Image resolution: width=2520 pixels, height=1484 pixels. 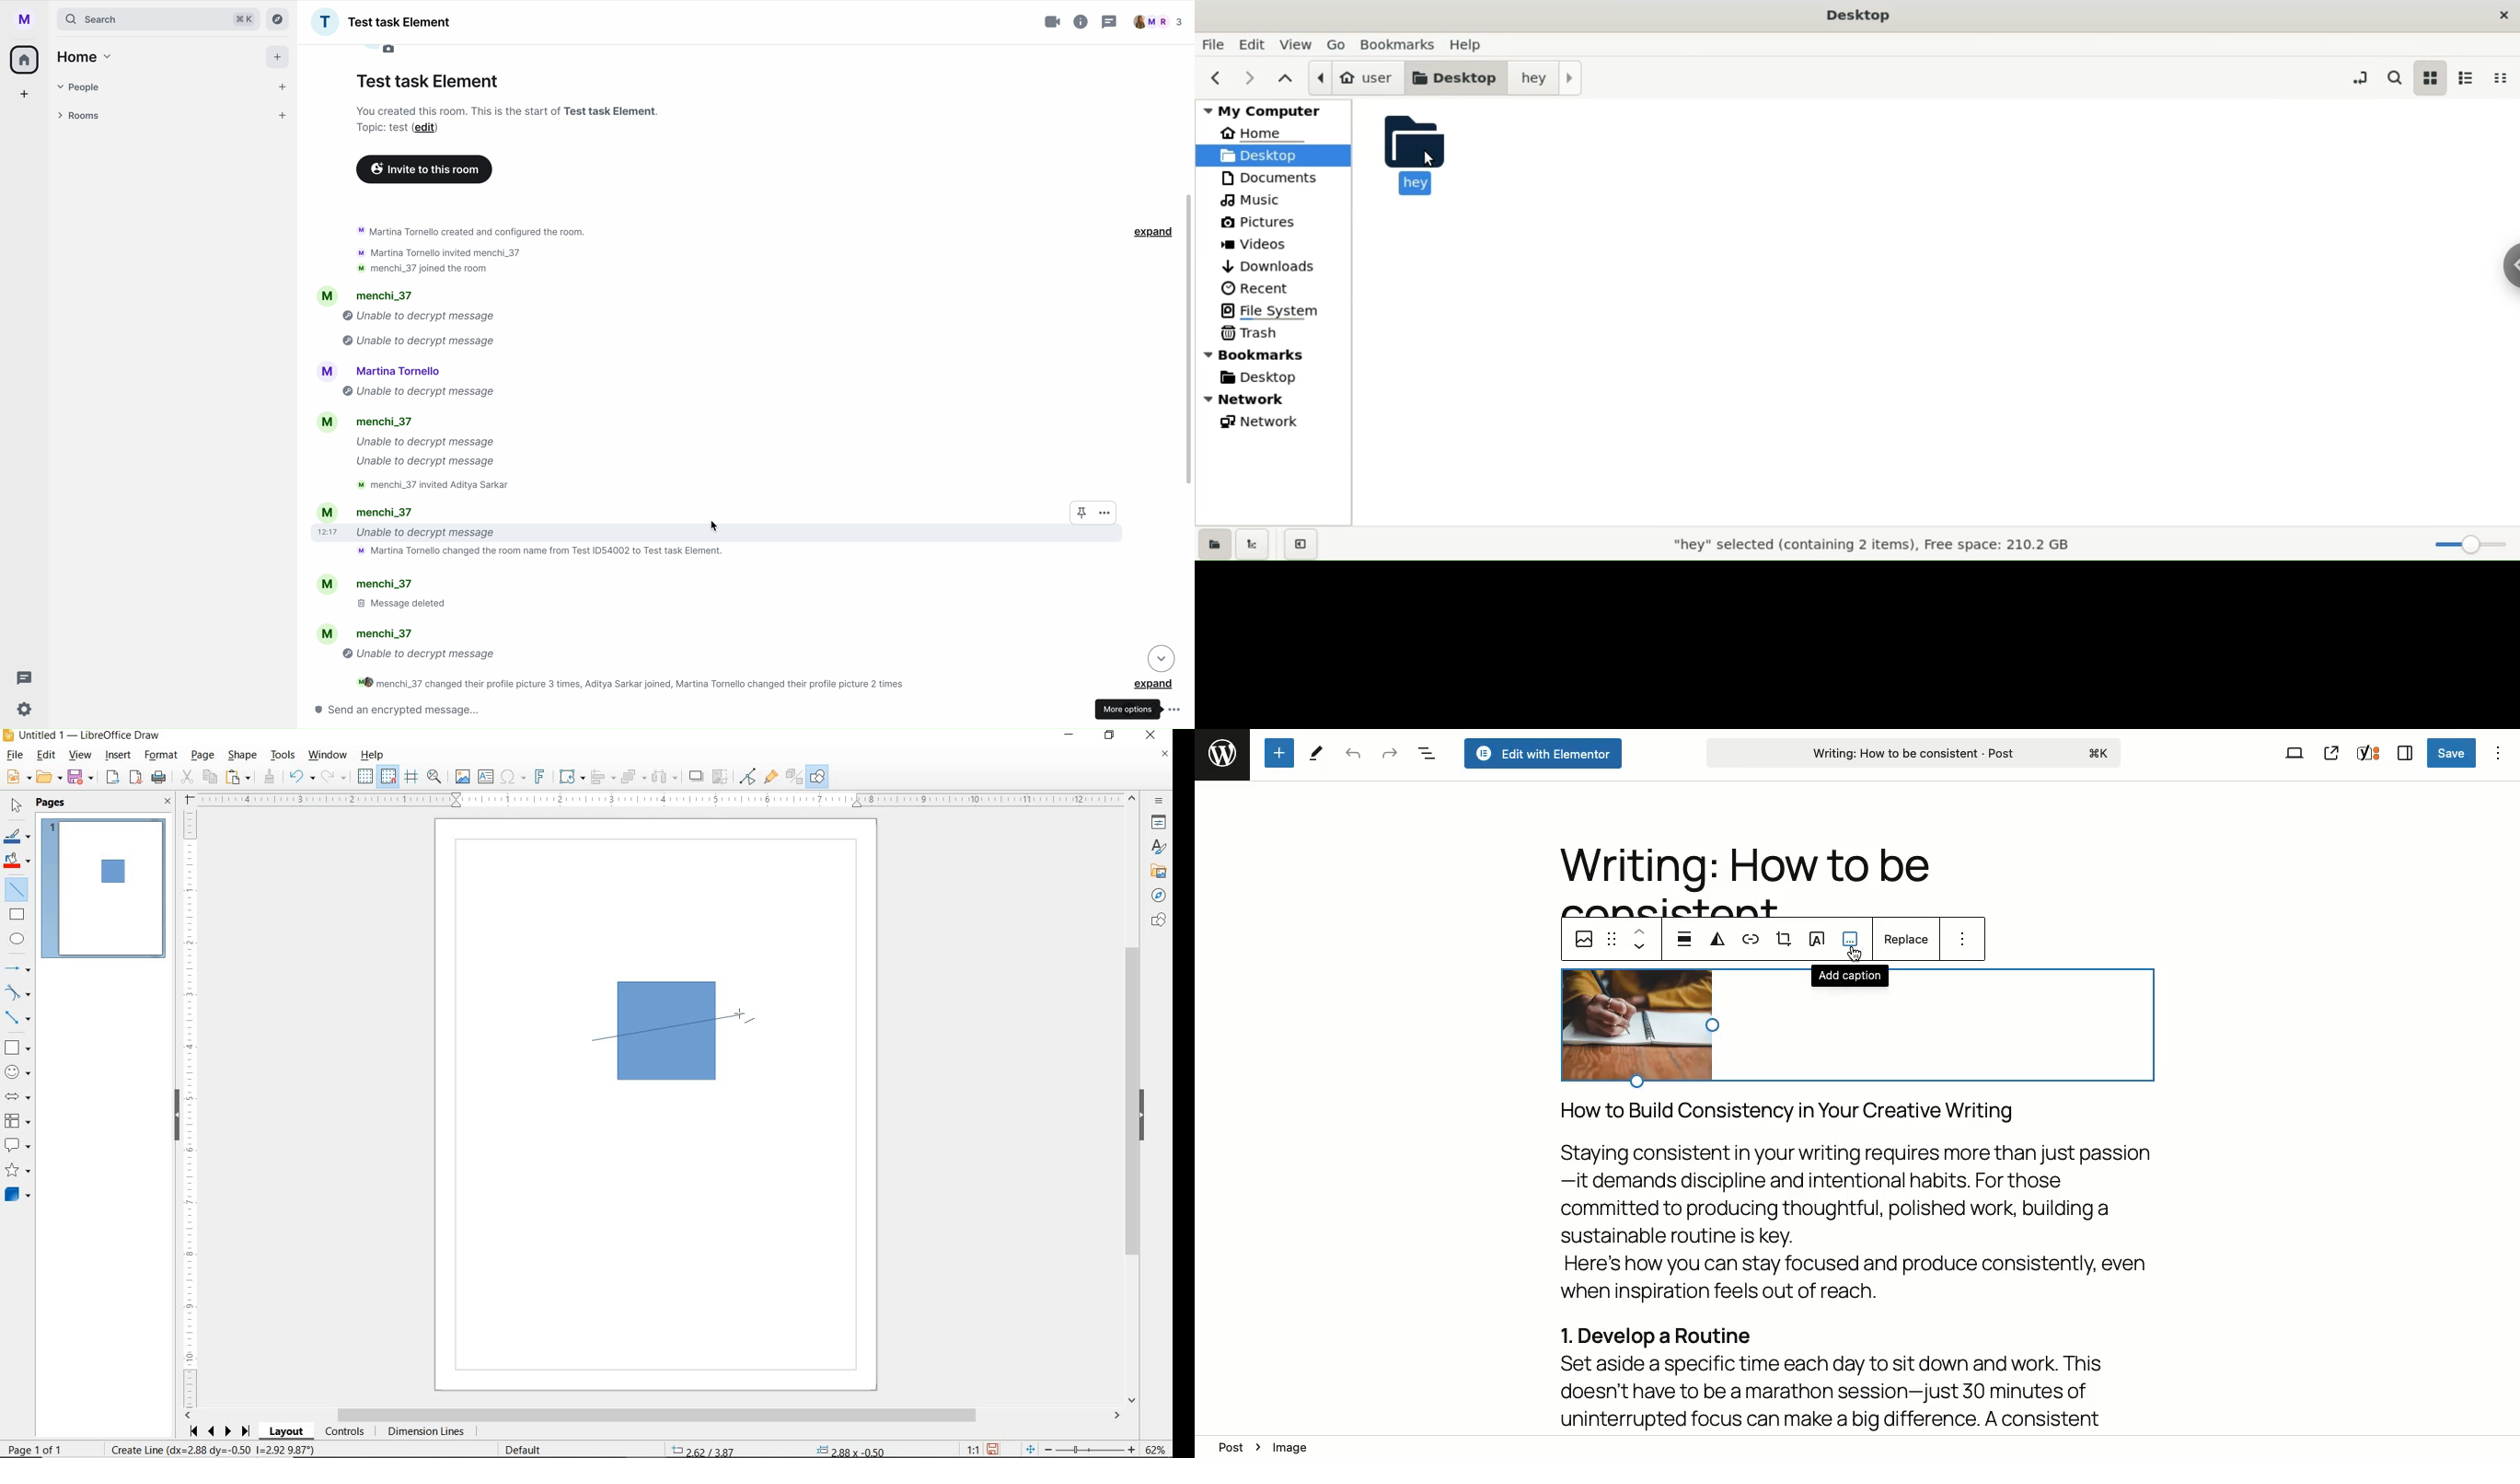 I want to click on Test task Element, so click(x=381, y=22).